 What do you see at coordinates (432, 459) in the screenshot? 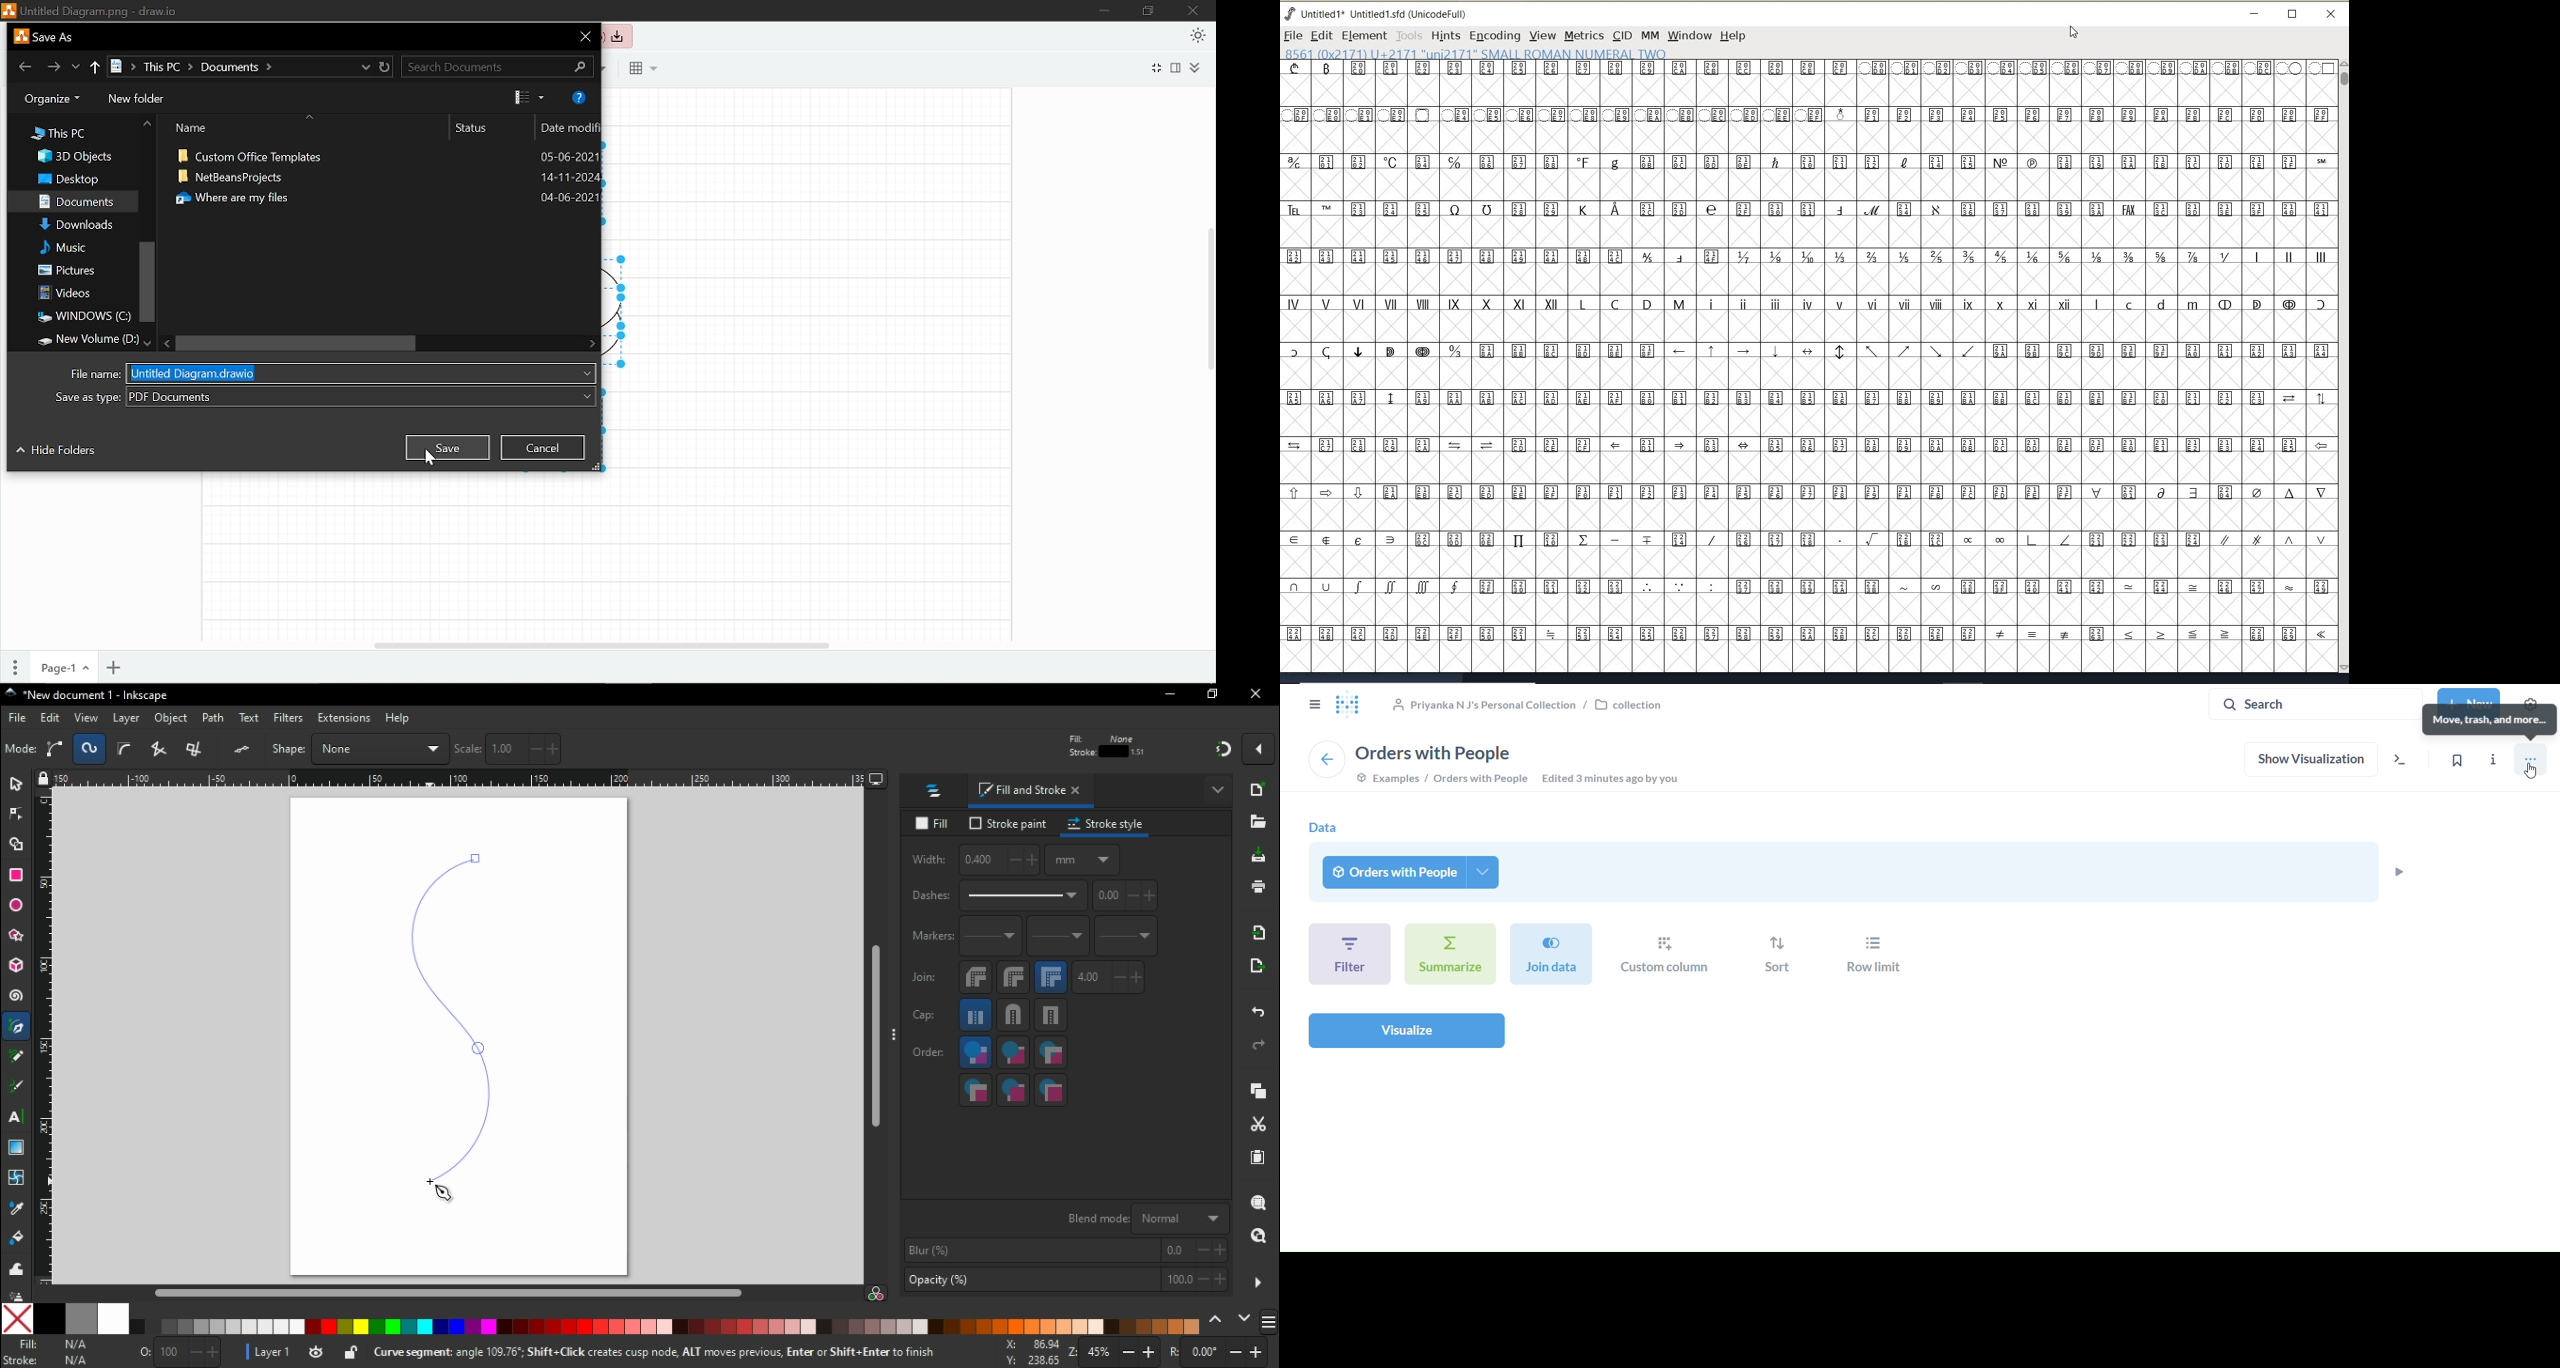
I see `cursor` at bounding box center [432, 459].